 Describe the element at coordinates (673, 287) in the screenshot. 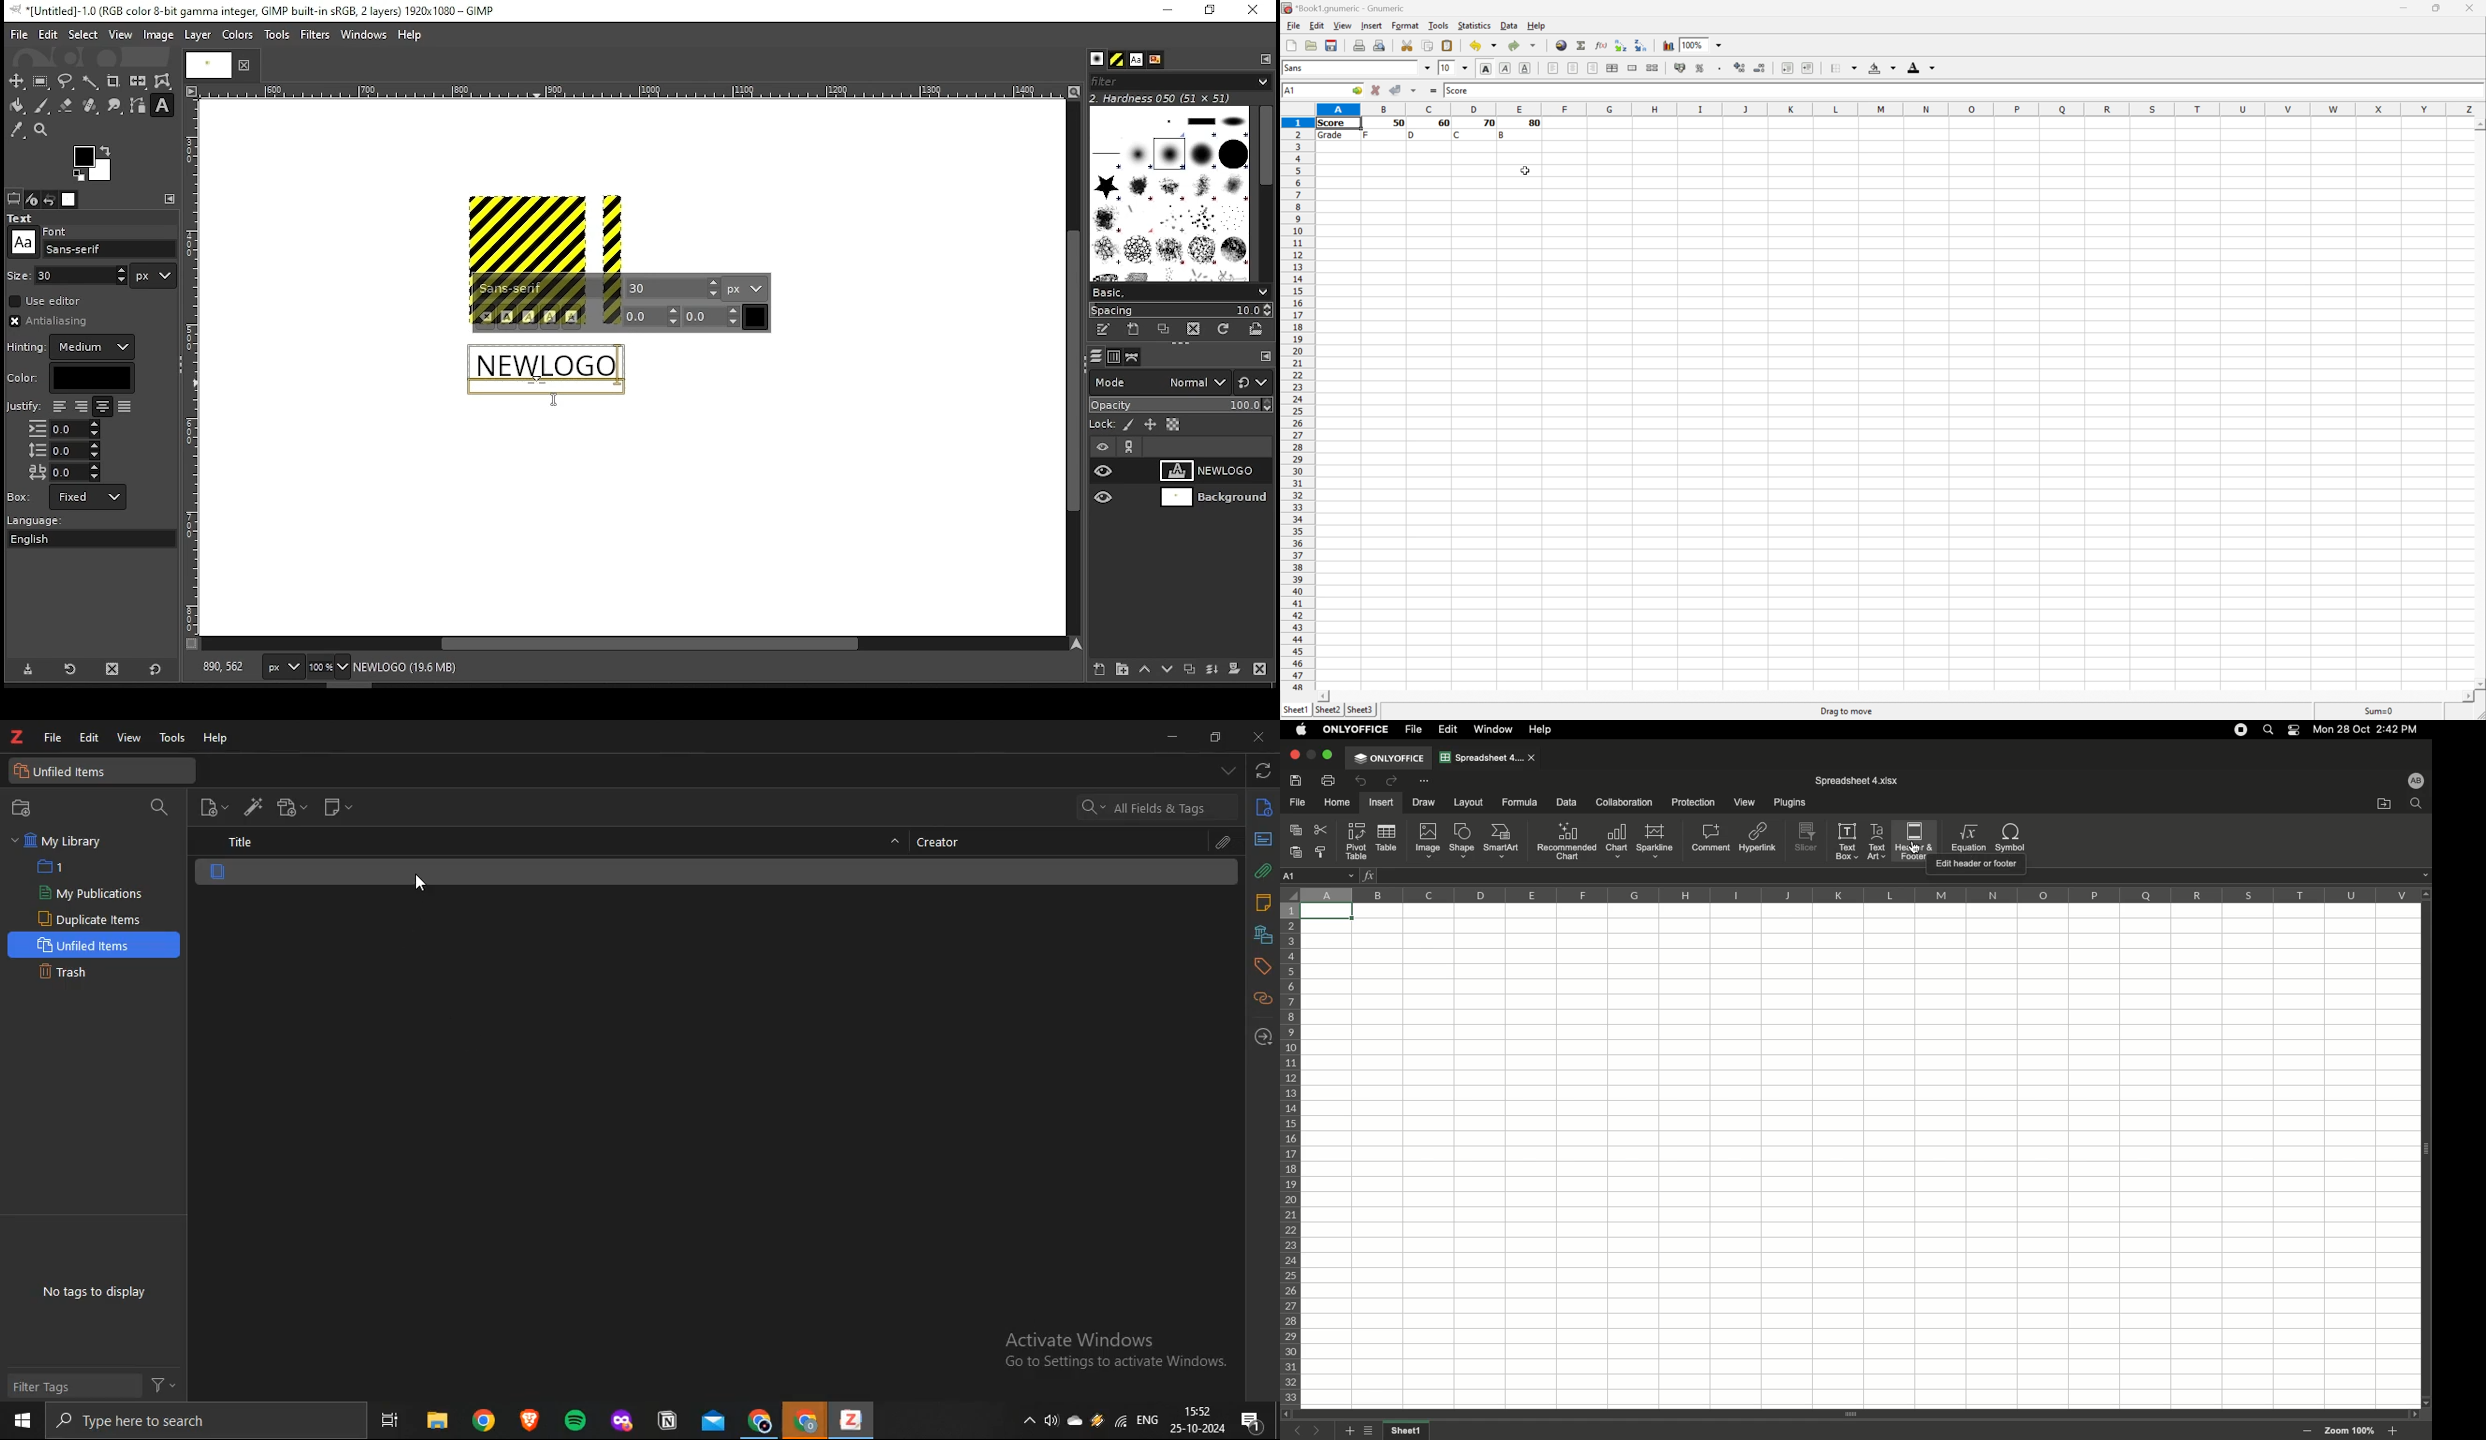

I see `font` at that location.